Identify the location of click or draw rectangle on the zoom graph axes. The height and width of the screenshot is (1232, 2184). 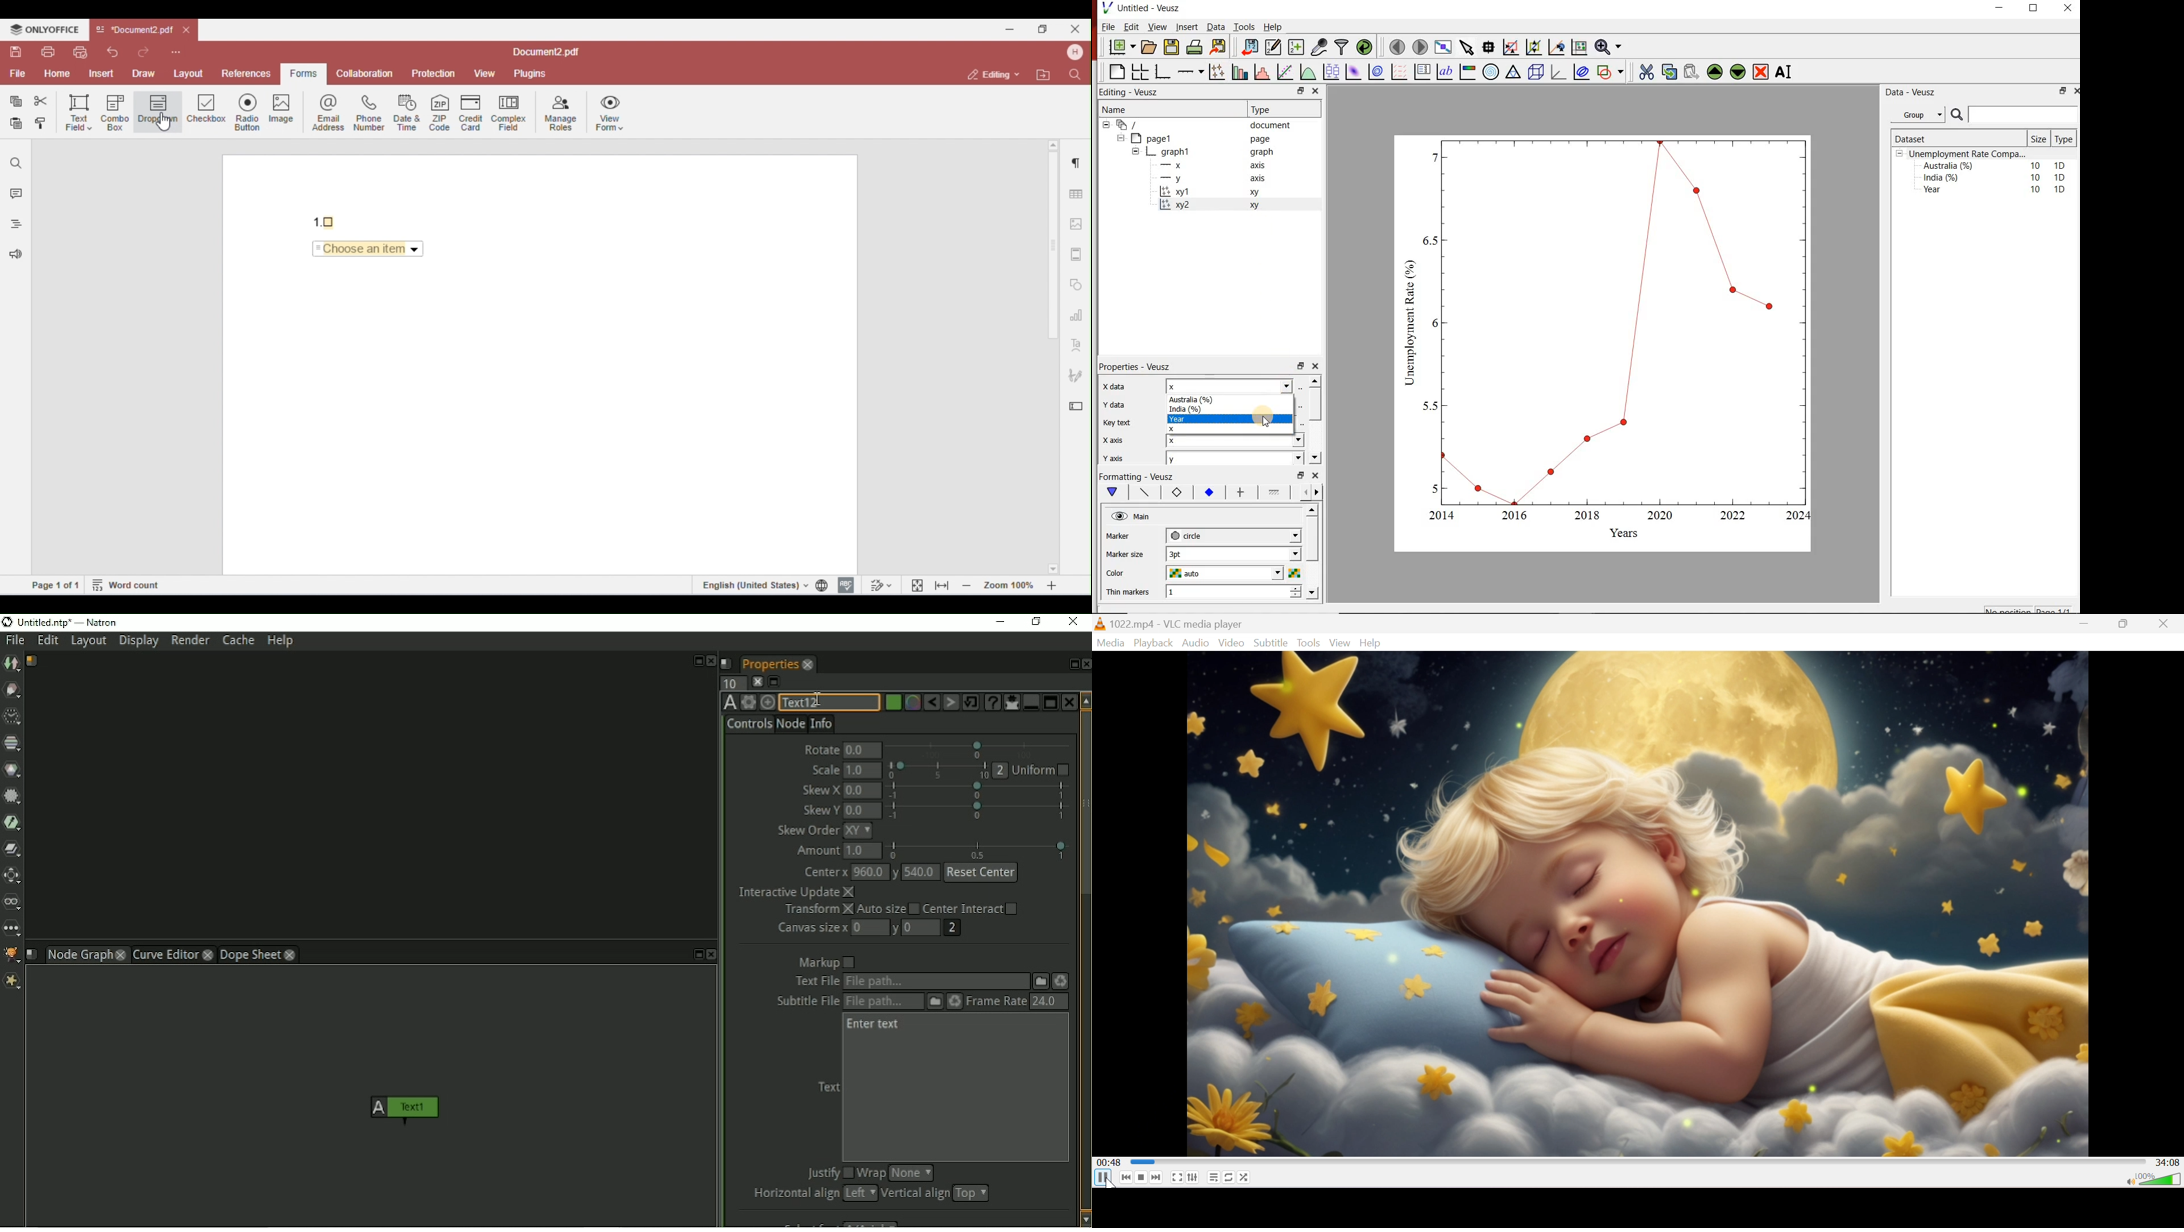
(1511, 48).